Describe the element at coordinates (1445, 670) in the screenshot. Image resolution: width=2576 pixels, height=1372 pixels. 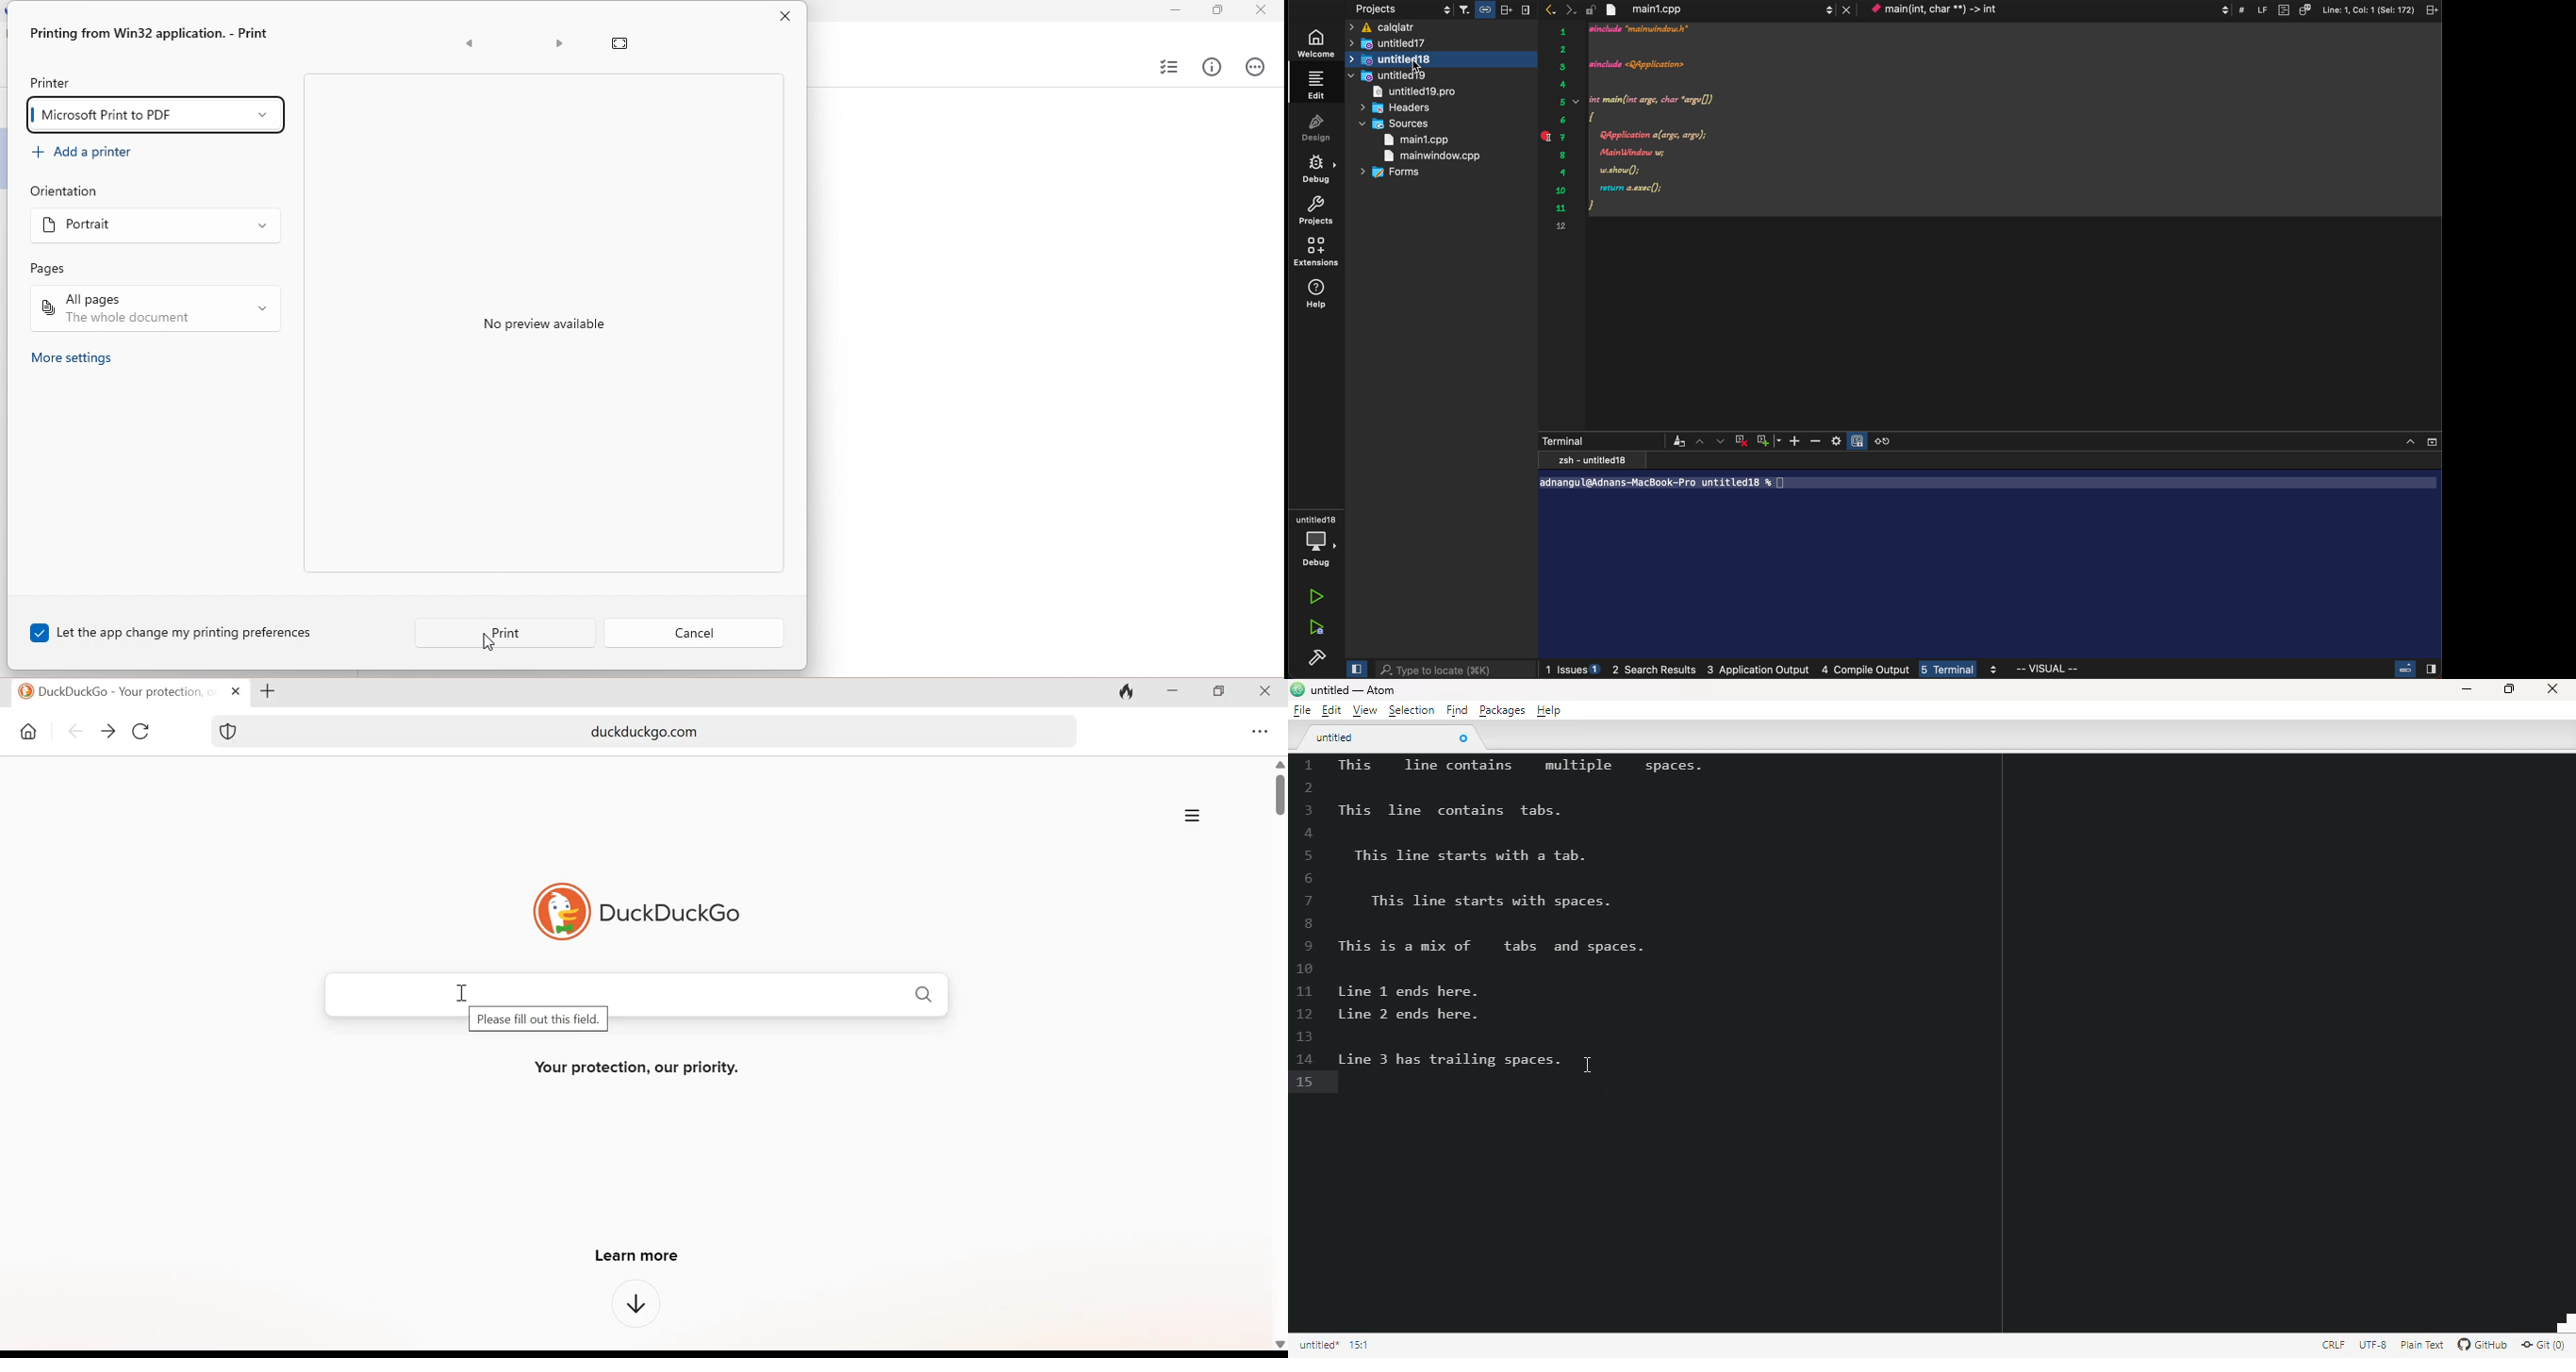
I see `search bar` at that location.